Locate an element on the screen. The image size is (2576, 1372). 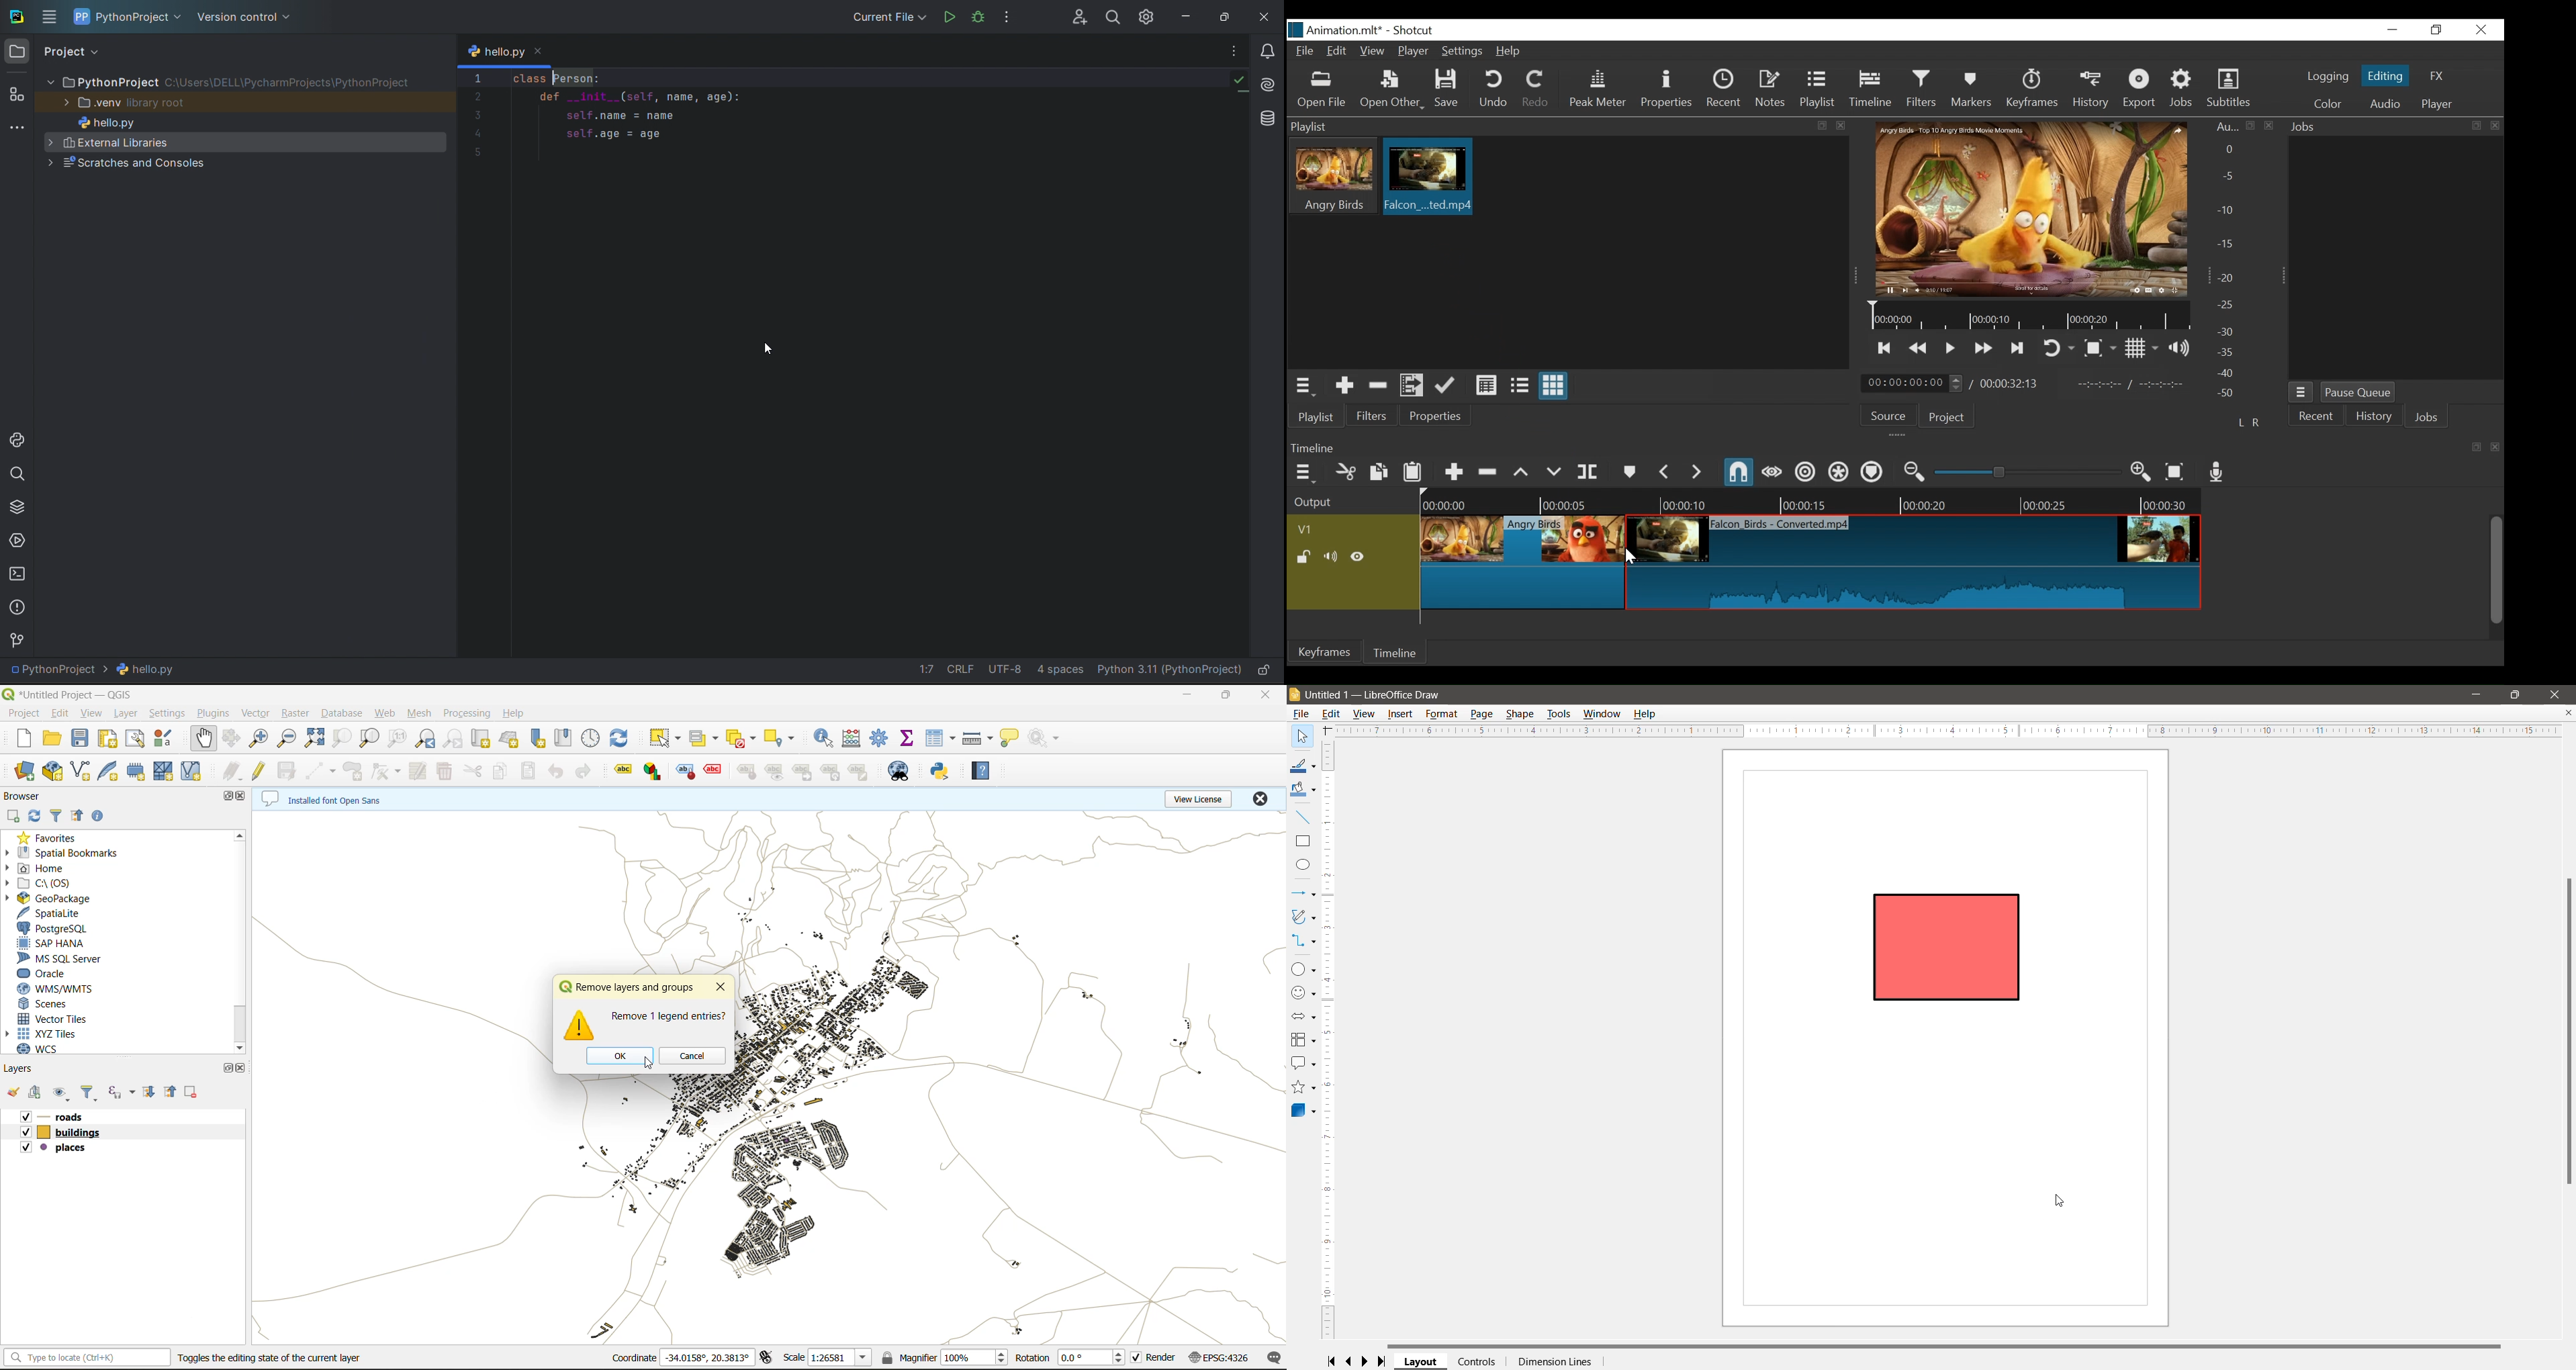
Filters is located at coordinates (1374, 415).